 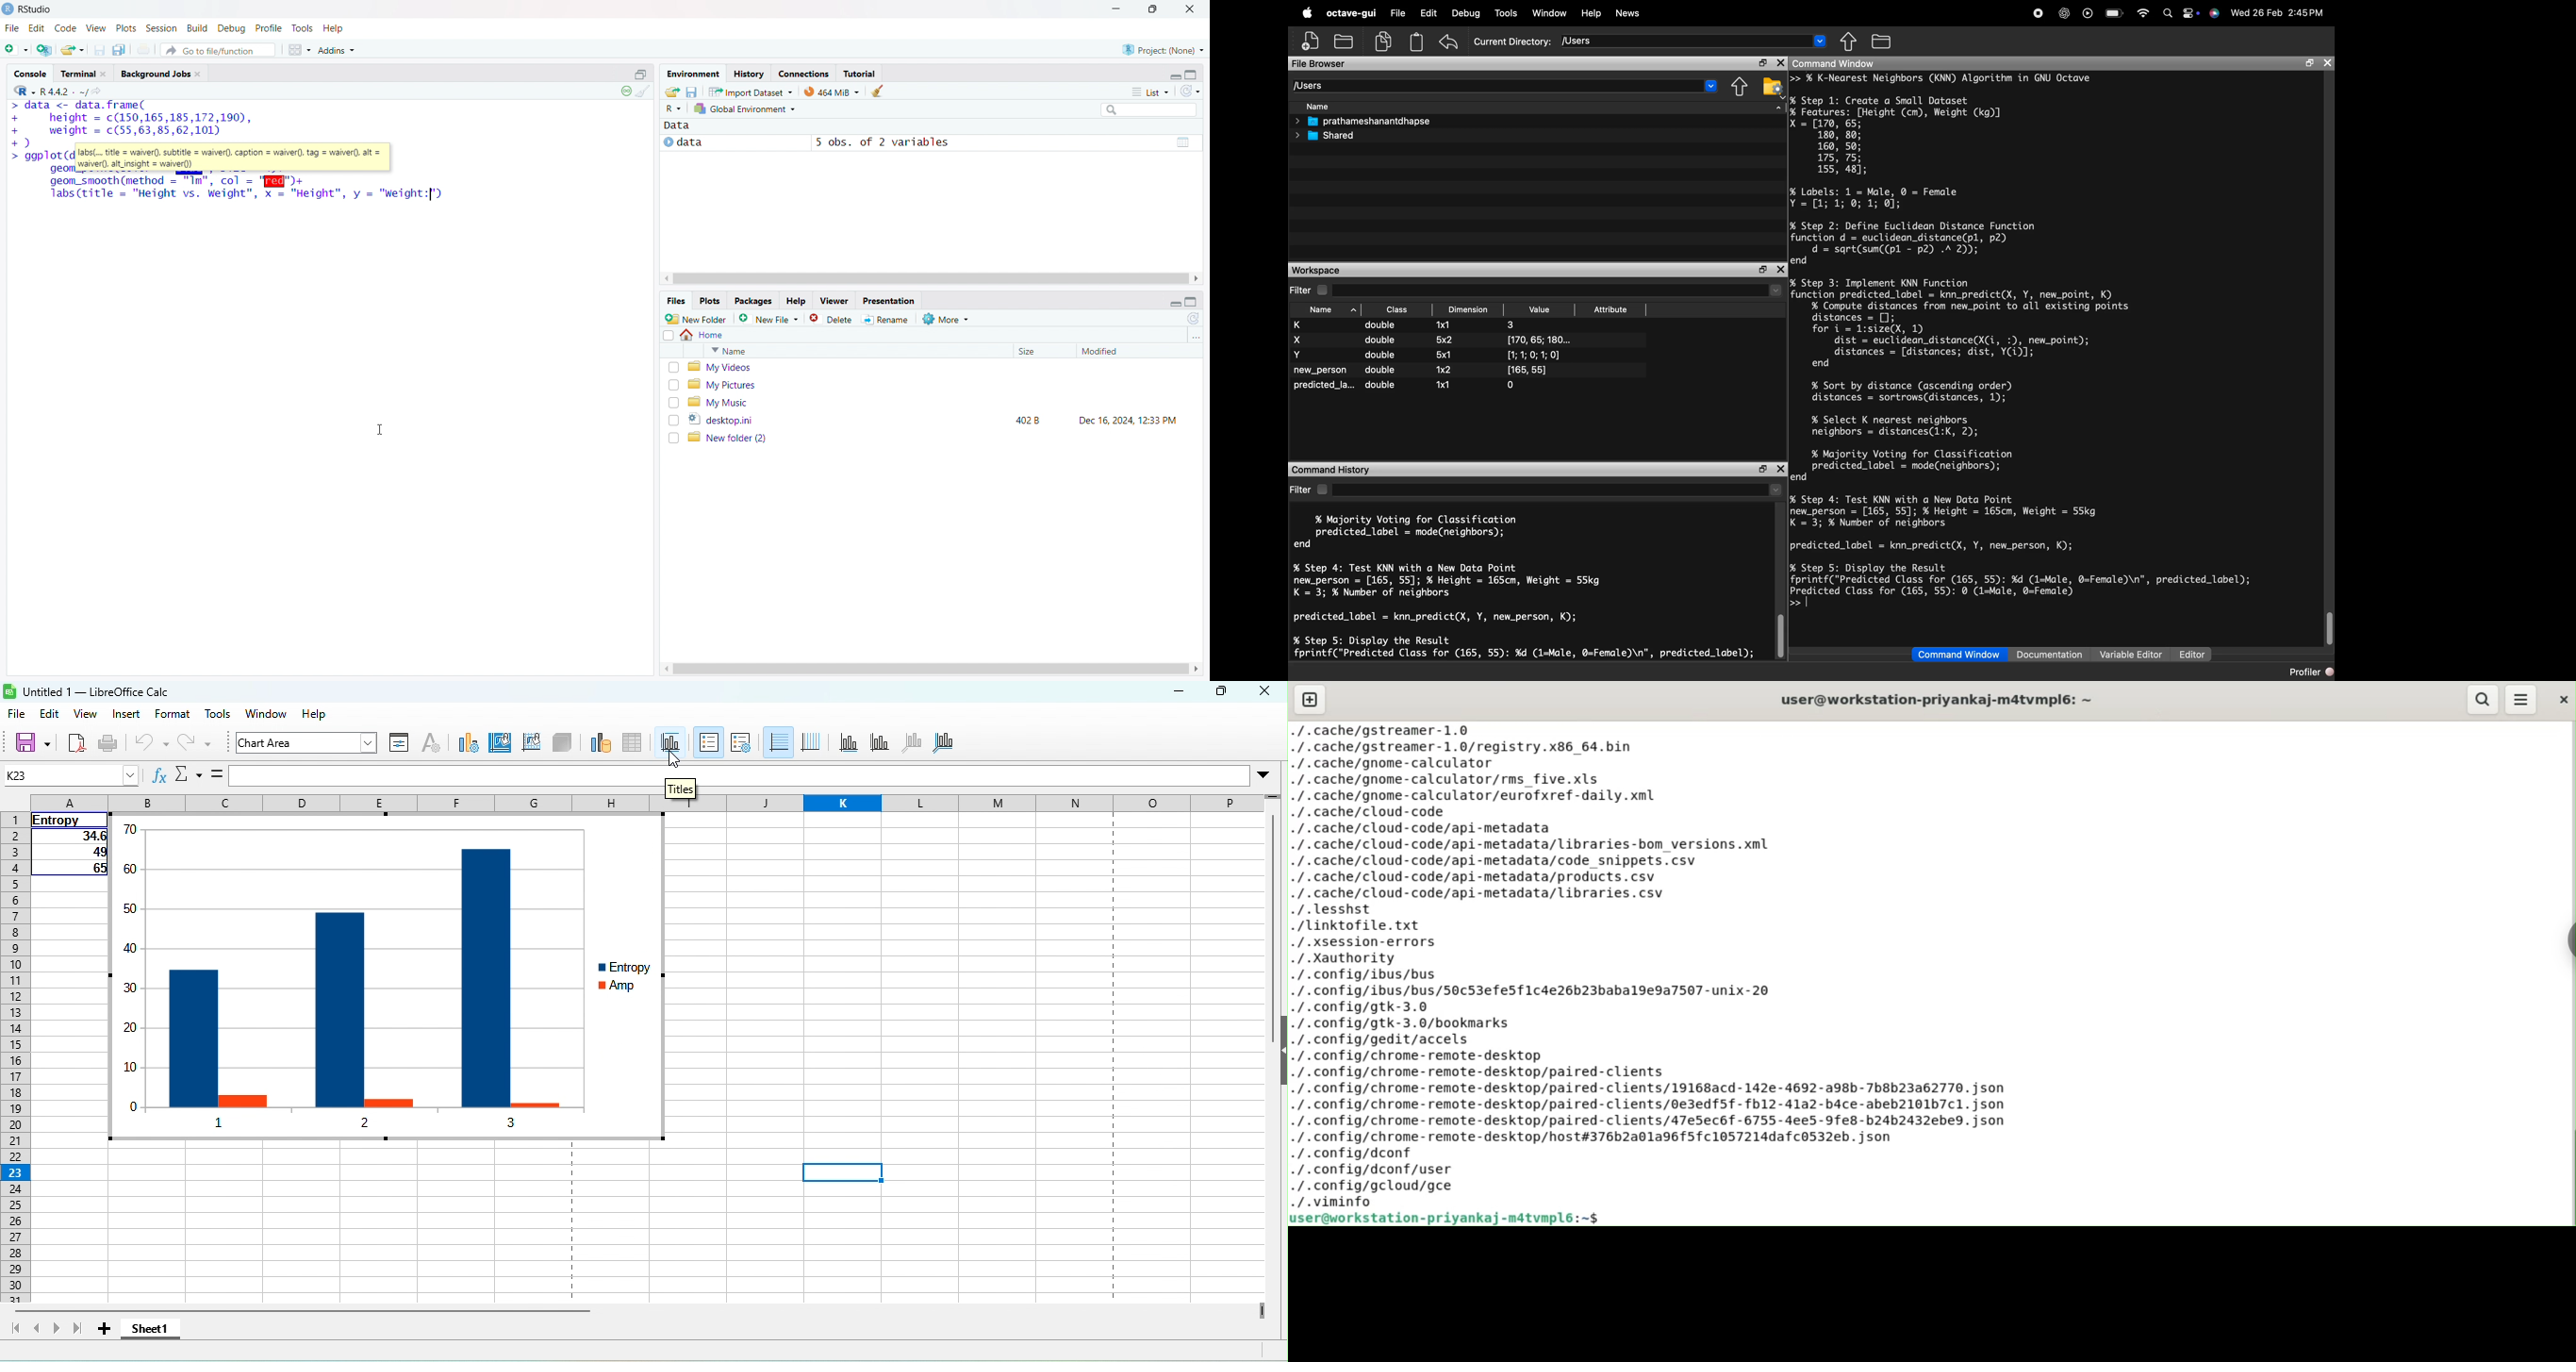 What do you see at coordinates (754, 772) in the screenshot?
I see `formula bar` at bounding box center [754, 772].